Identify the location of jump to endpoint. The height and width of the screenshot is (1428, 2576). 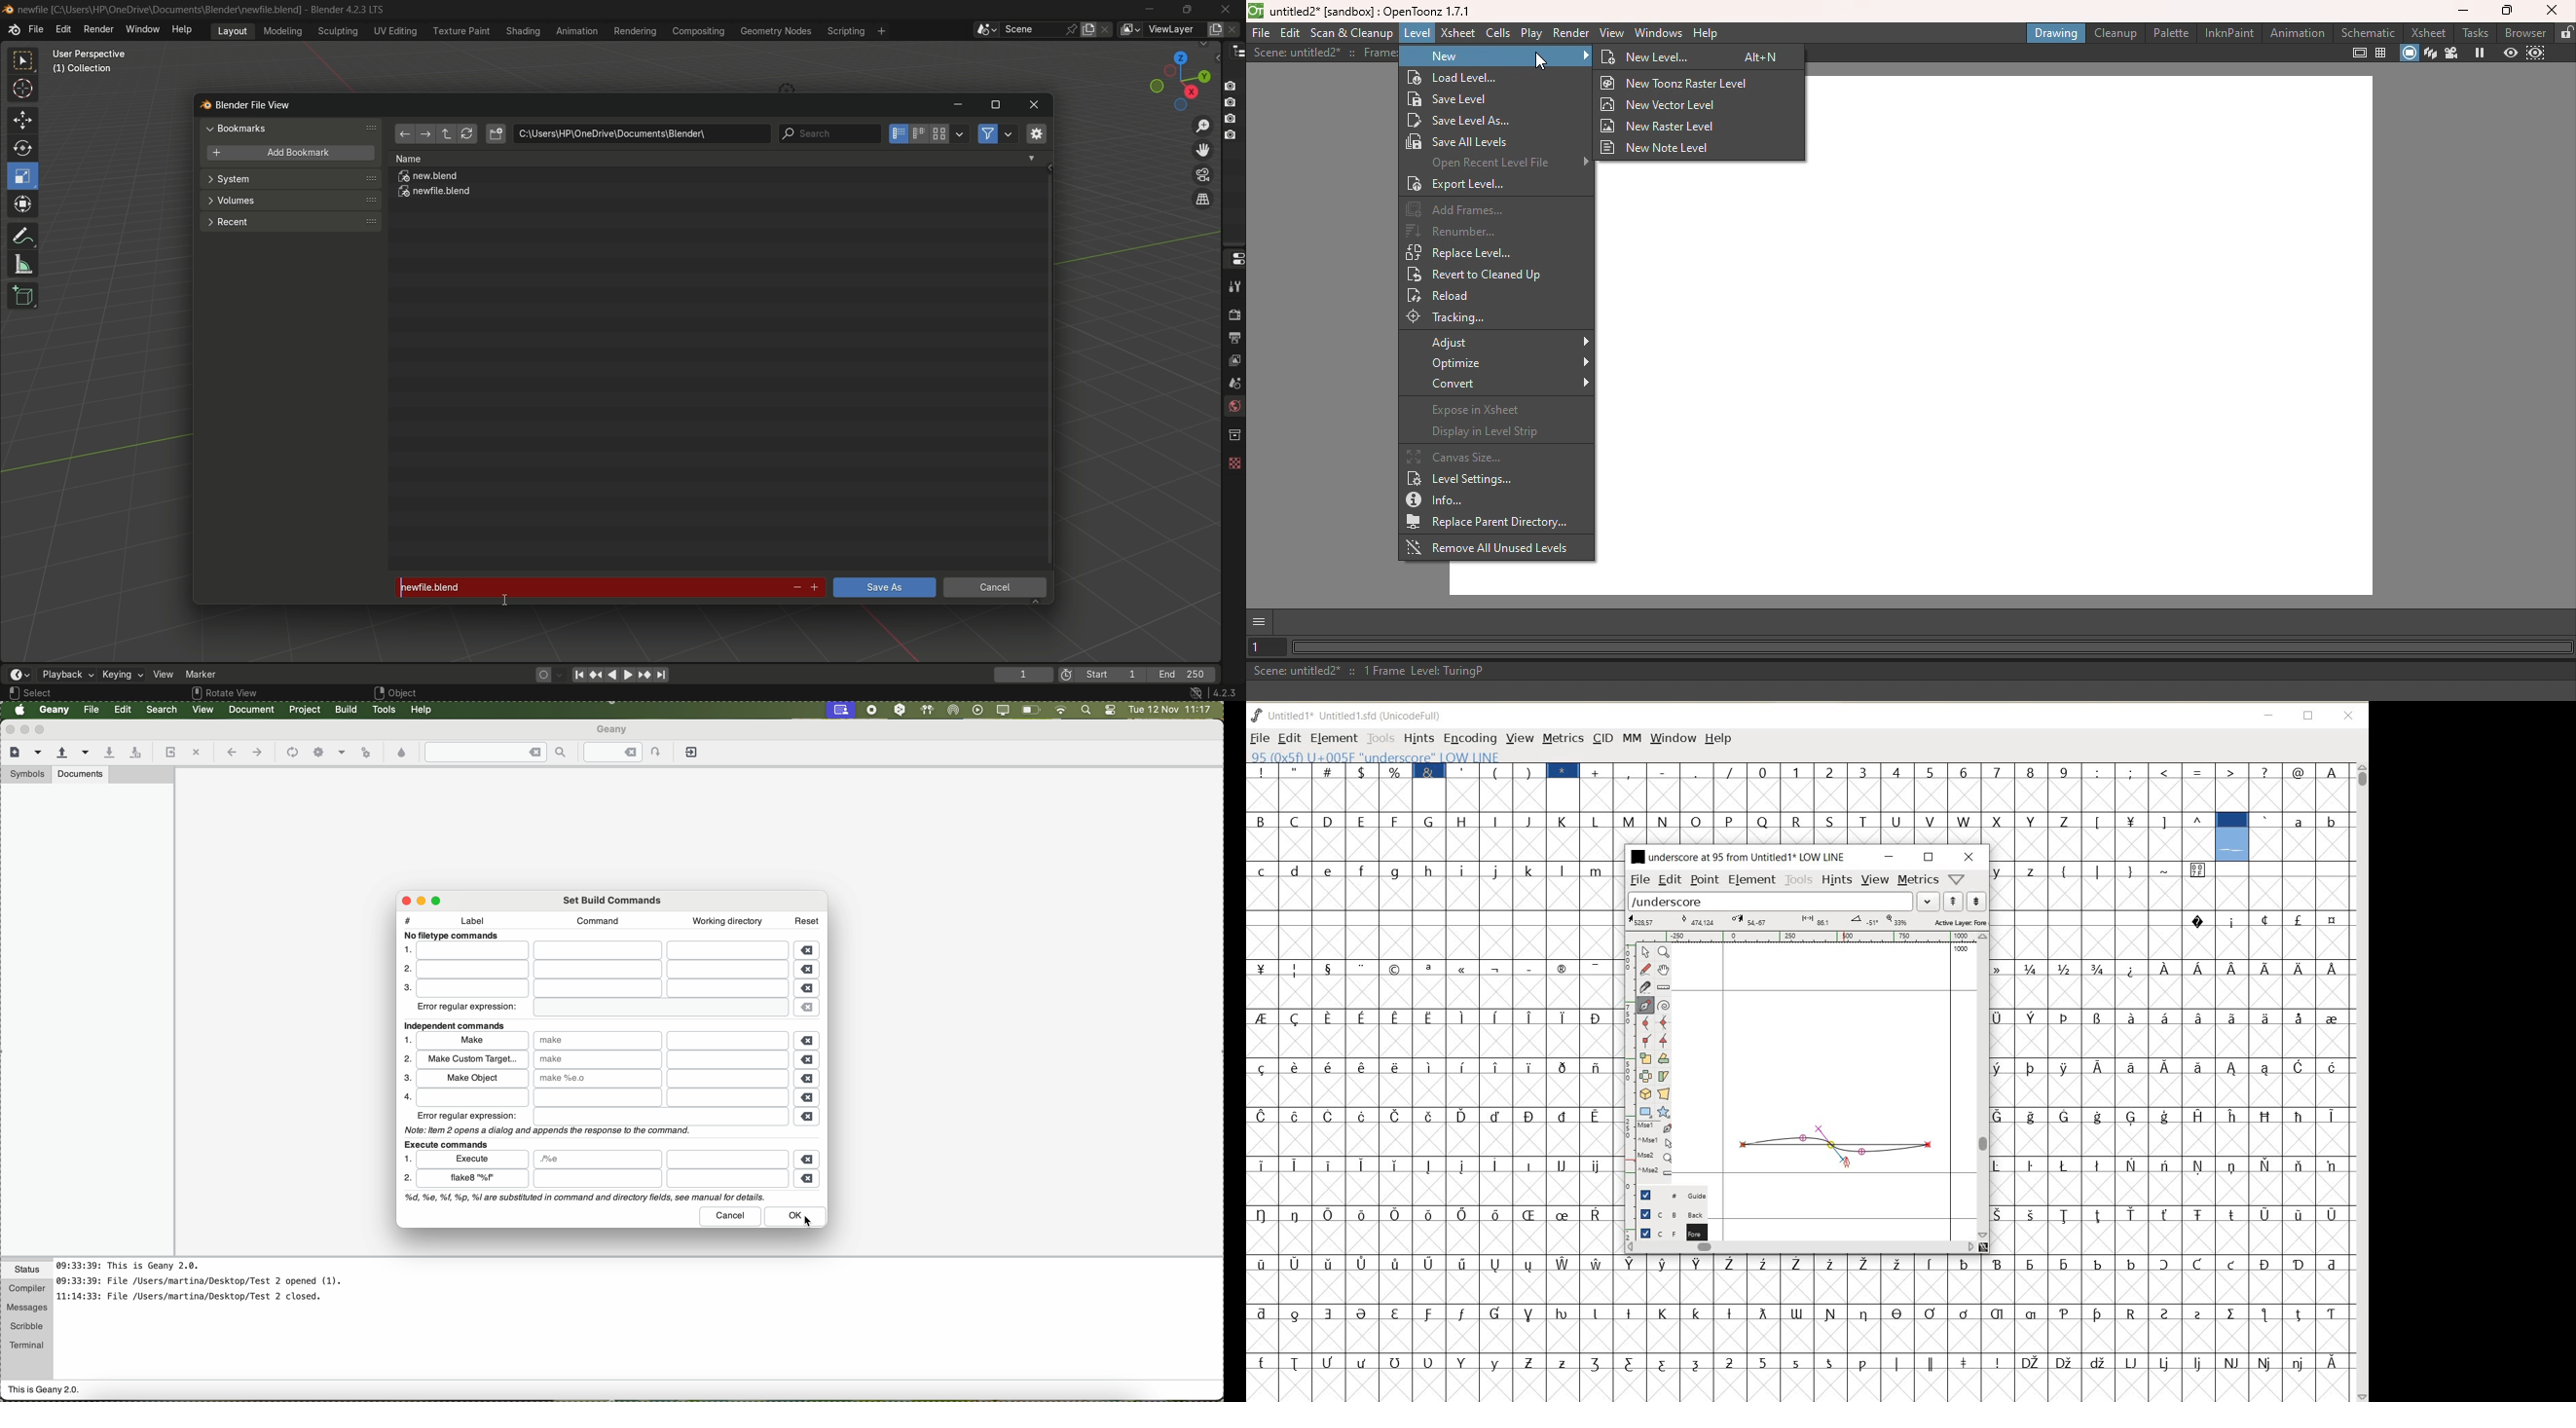
(662, 675).